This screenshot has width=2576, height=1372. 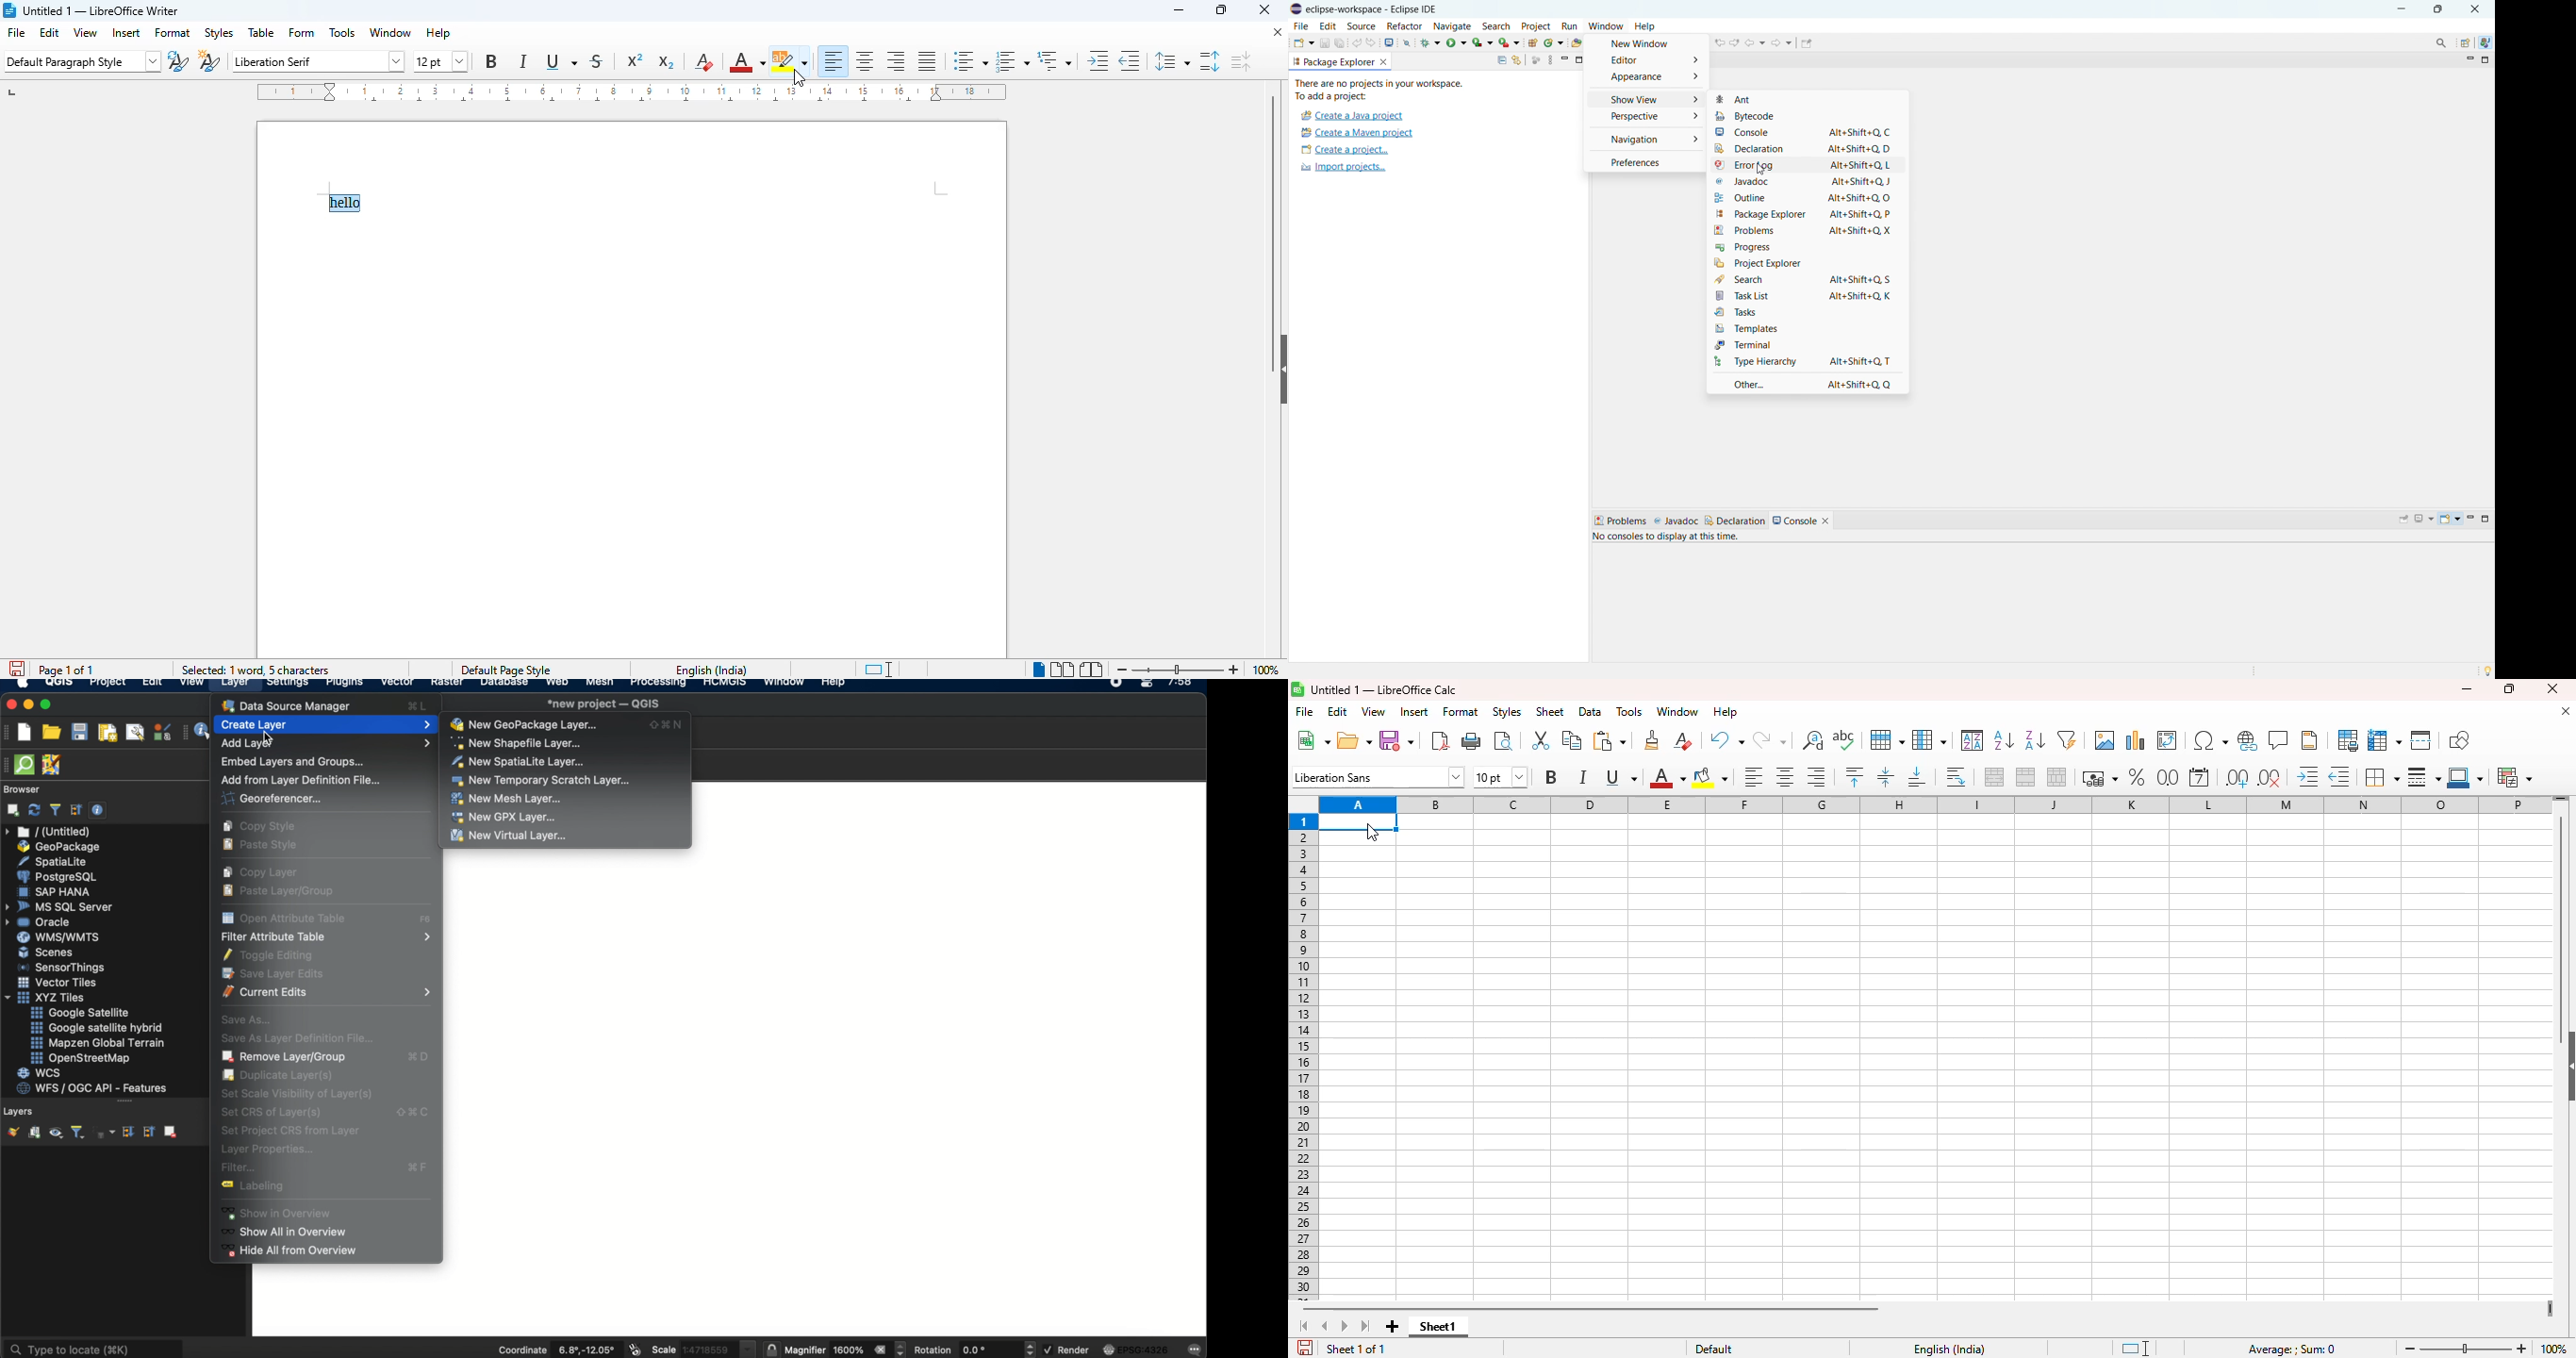 What do you see at coordinates (1302, 42) in the screenshot?
I see `new` at bounding box center [1302, 42].